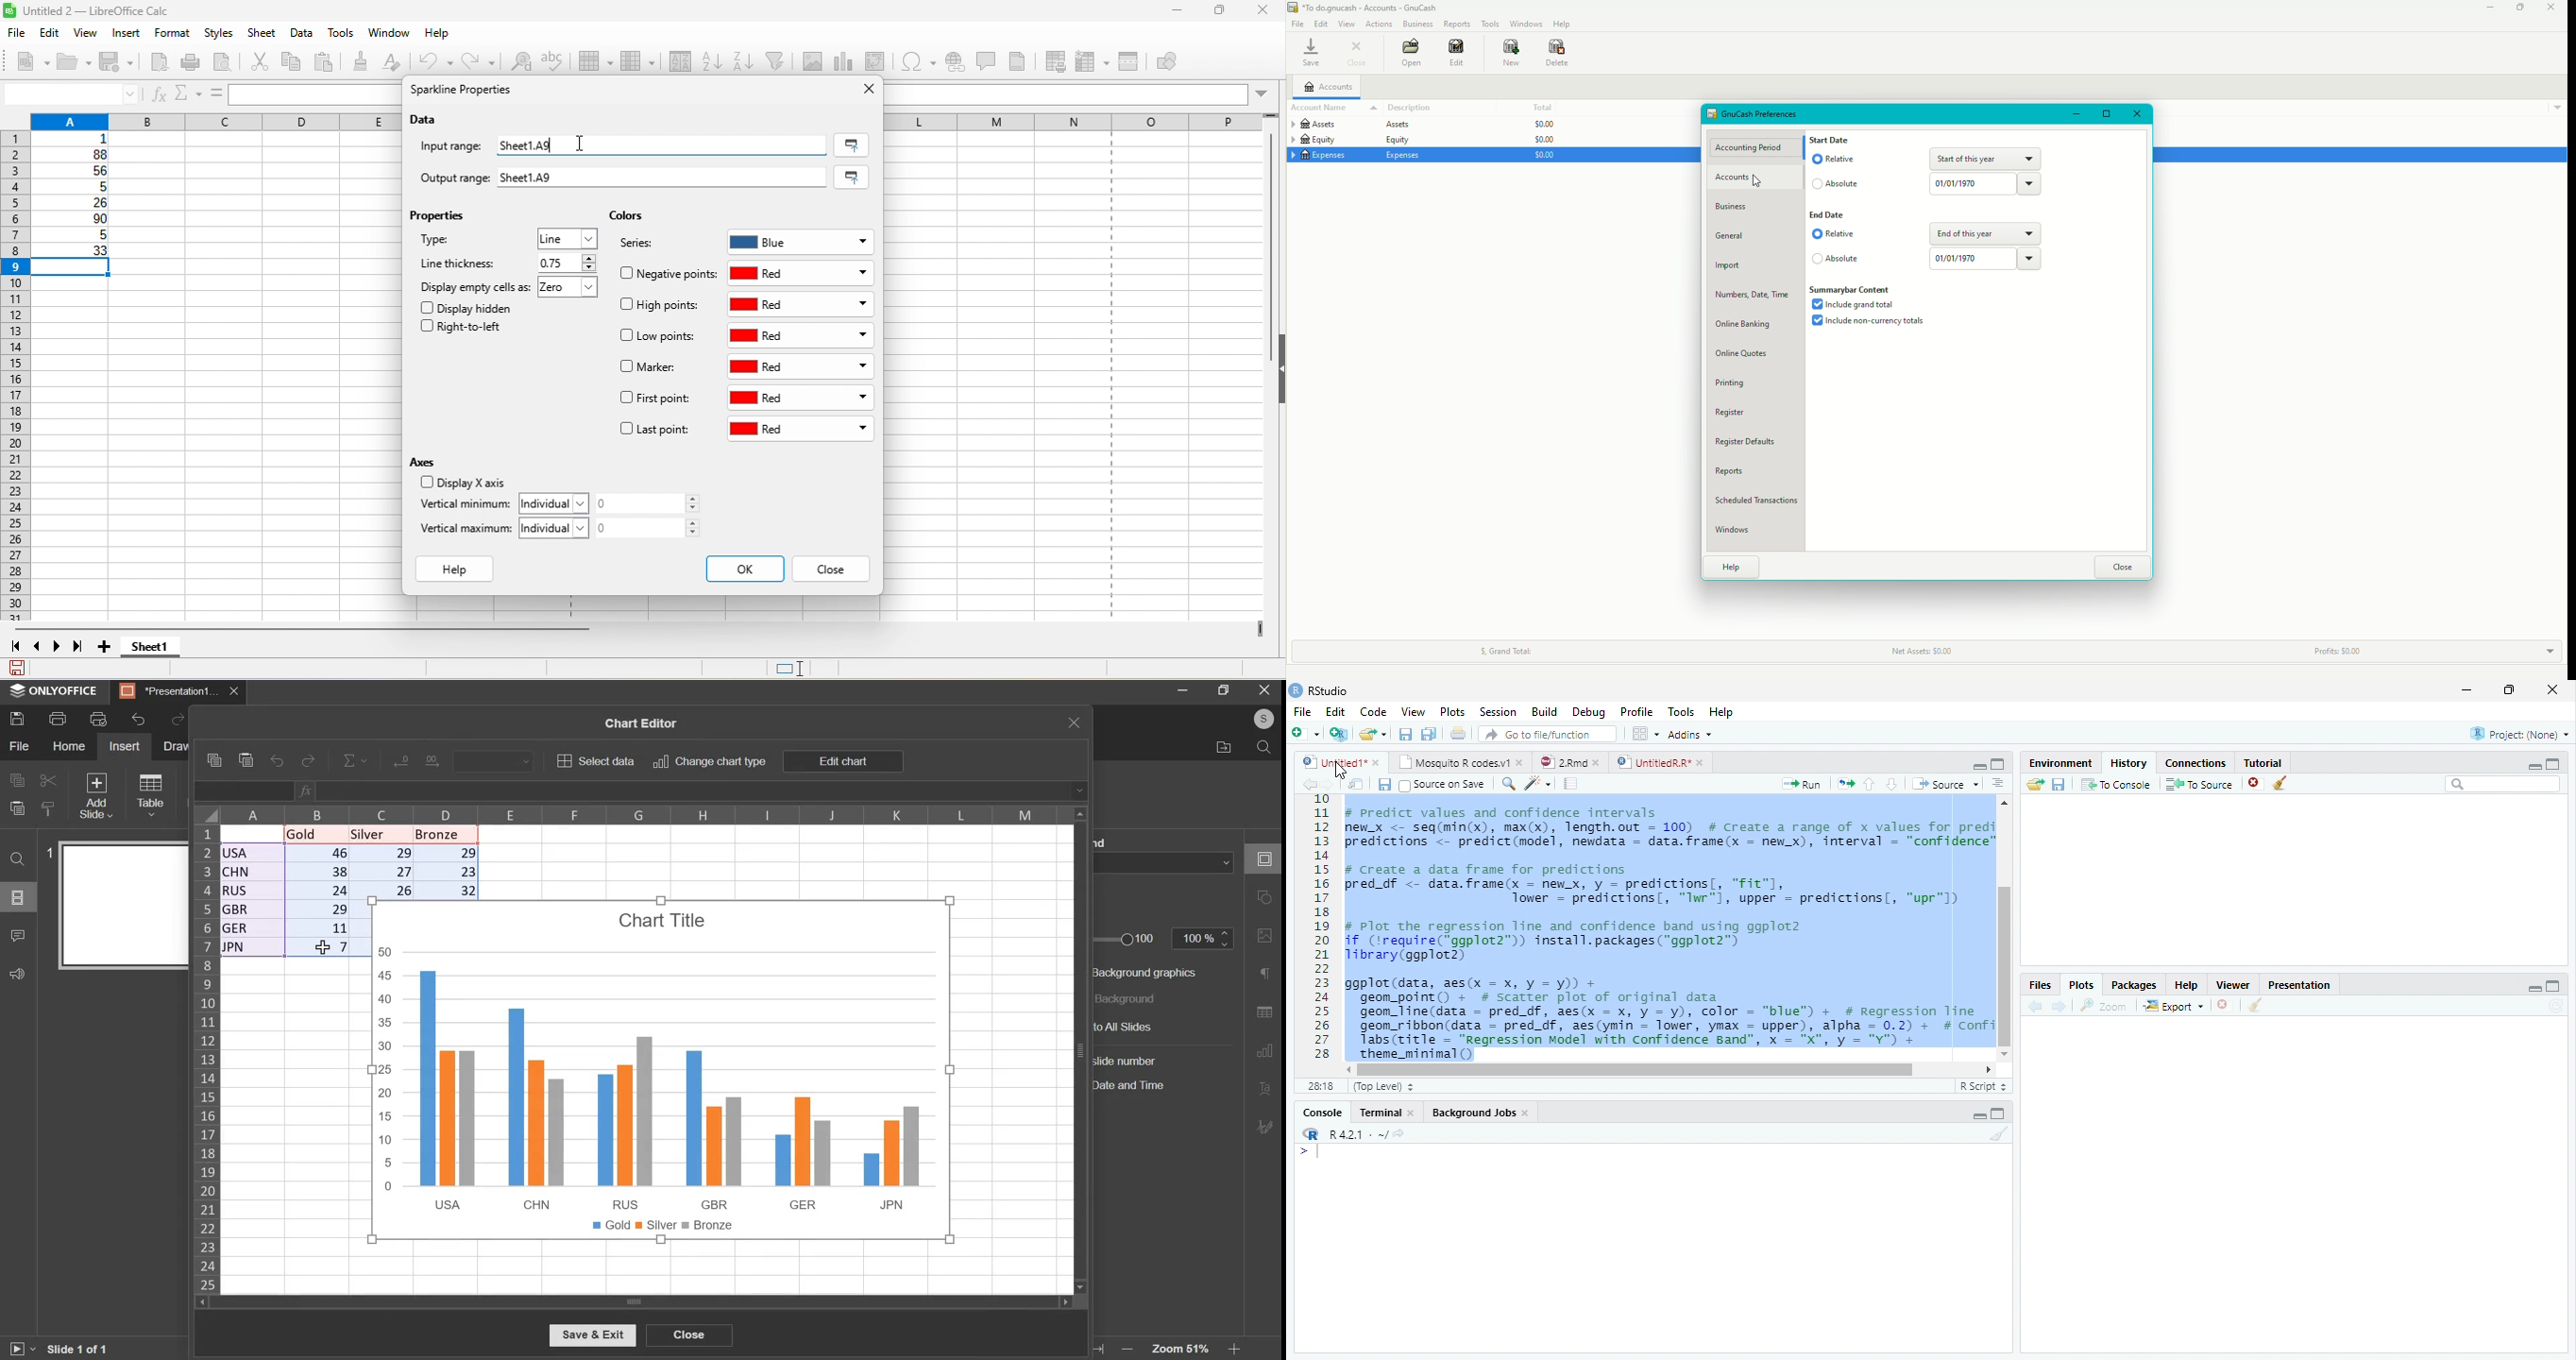 This screenshot has width=2576, height=1372. What do you see at coordinates (364, 61) in the screenshot?
I see `clone formatting` at bounding box center [364, 61].